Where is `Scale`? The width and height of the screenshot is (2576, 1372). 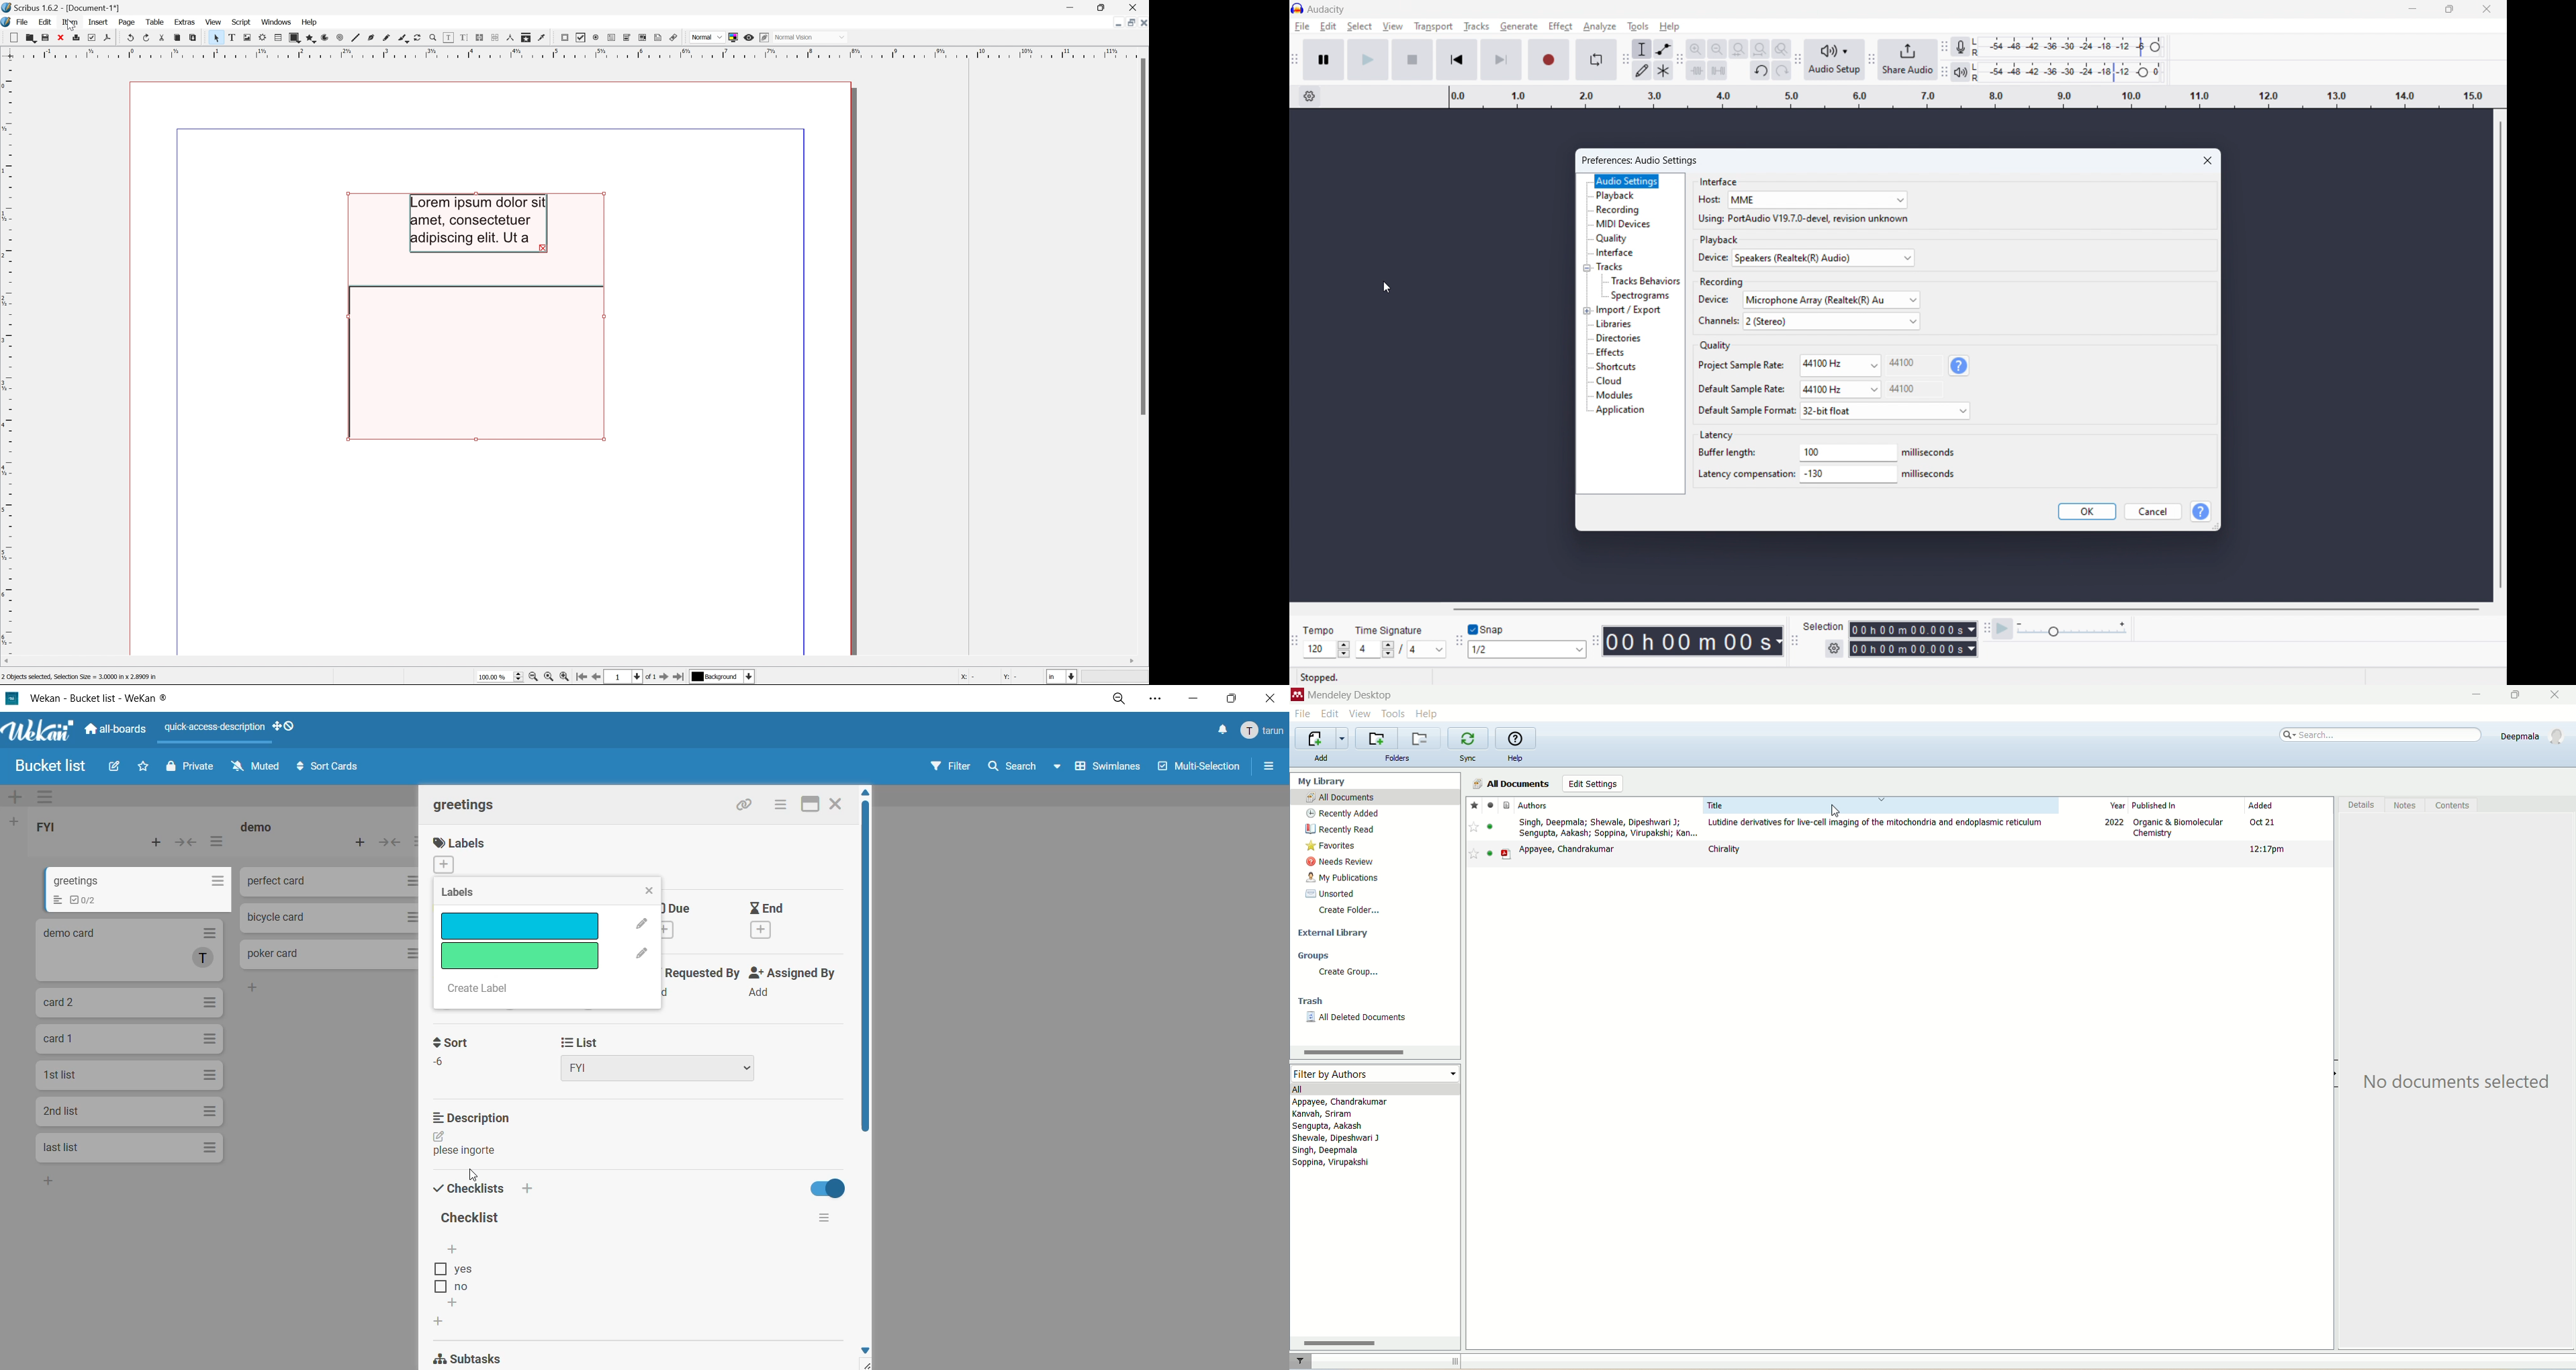
Scale is located at coordinates (574, 53).